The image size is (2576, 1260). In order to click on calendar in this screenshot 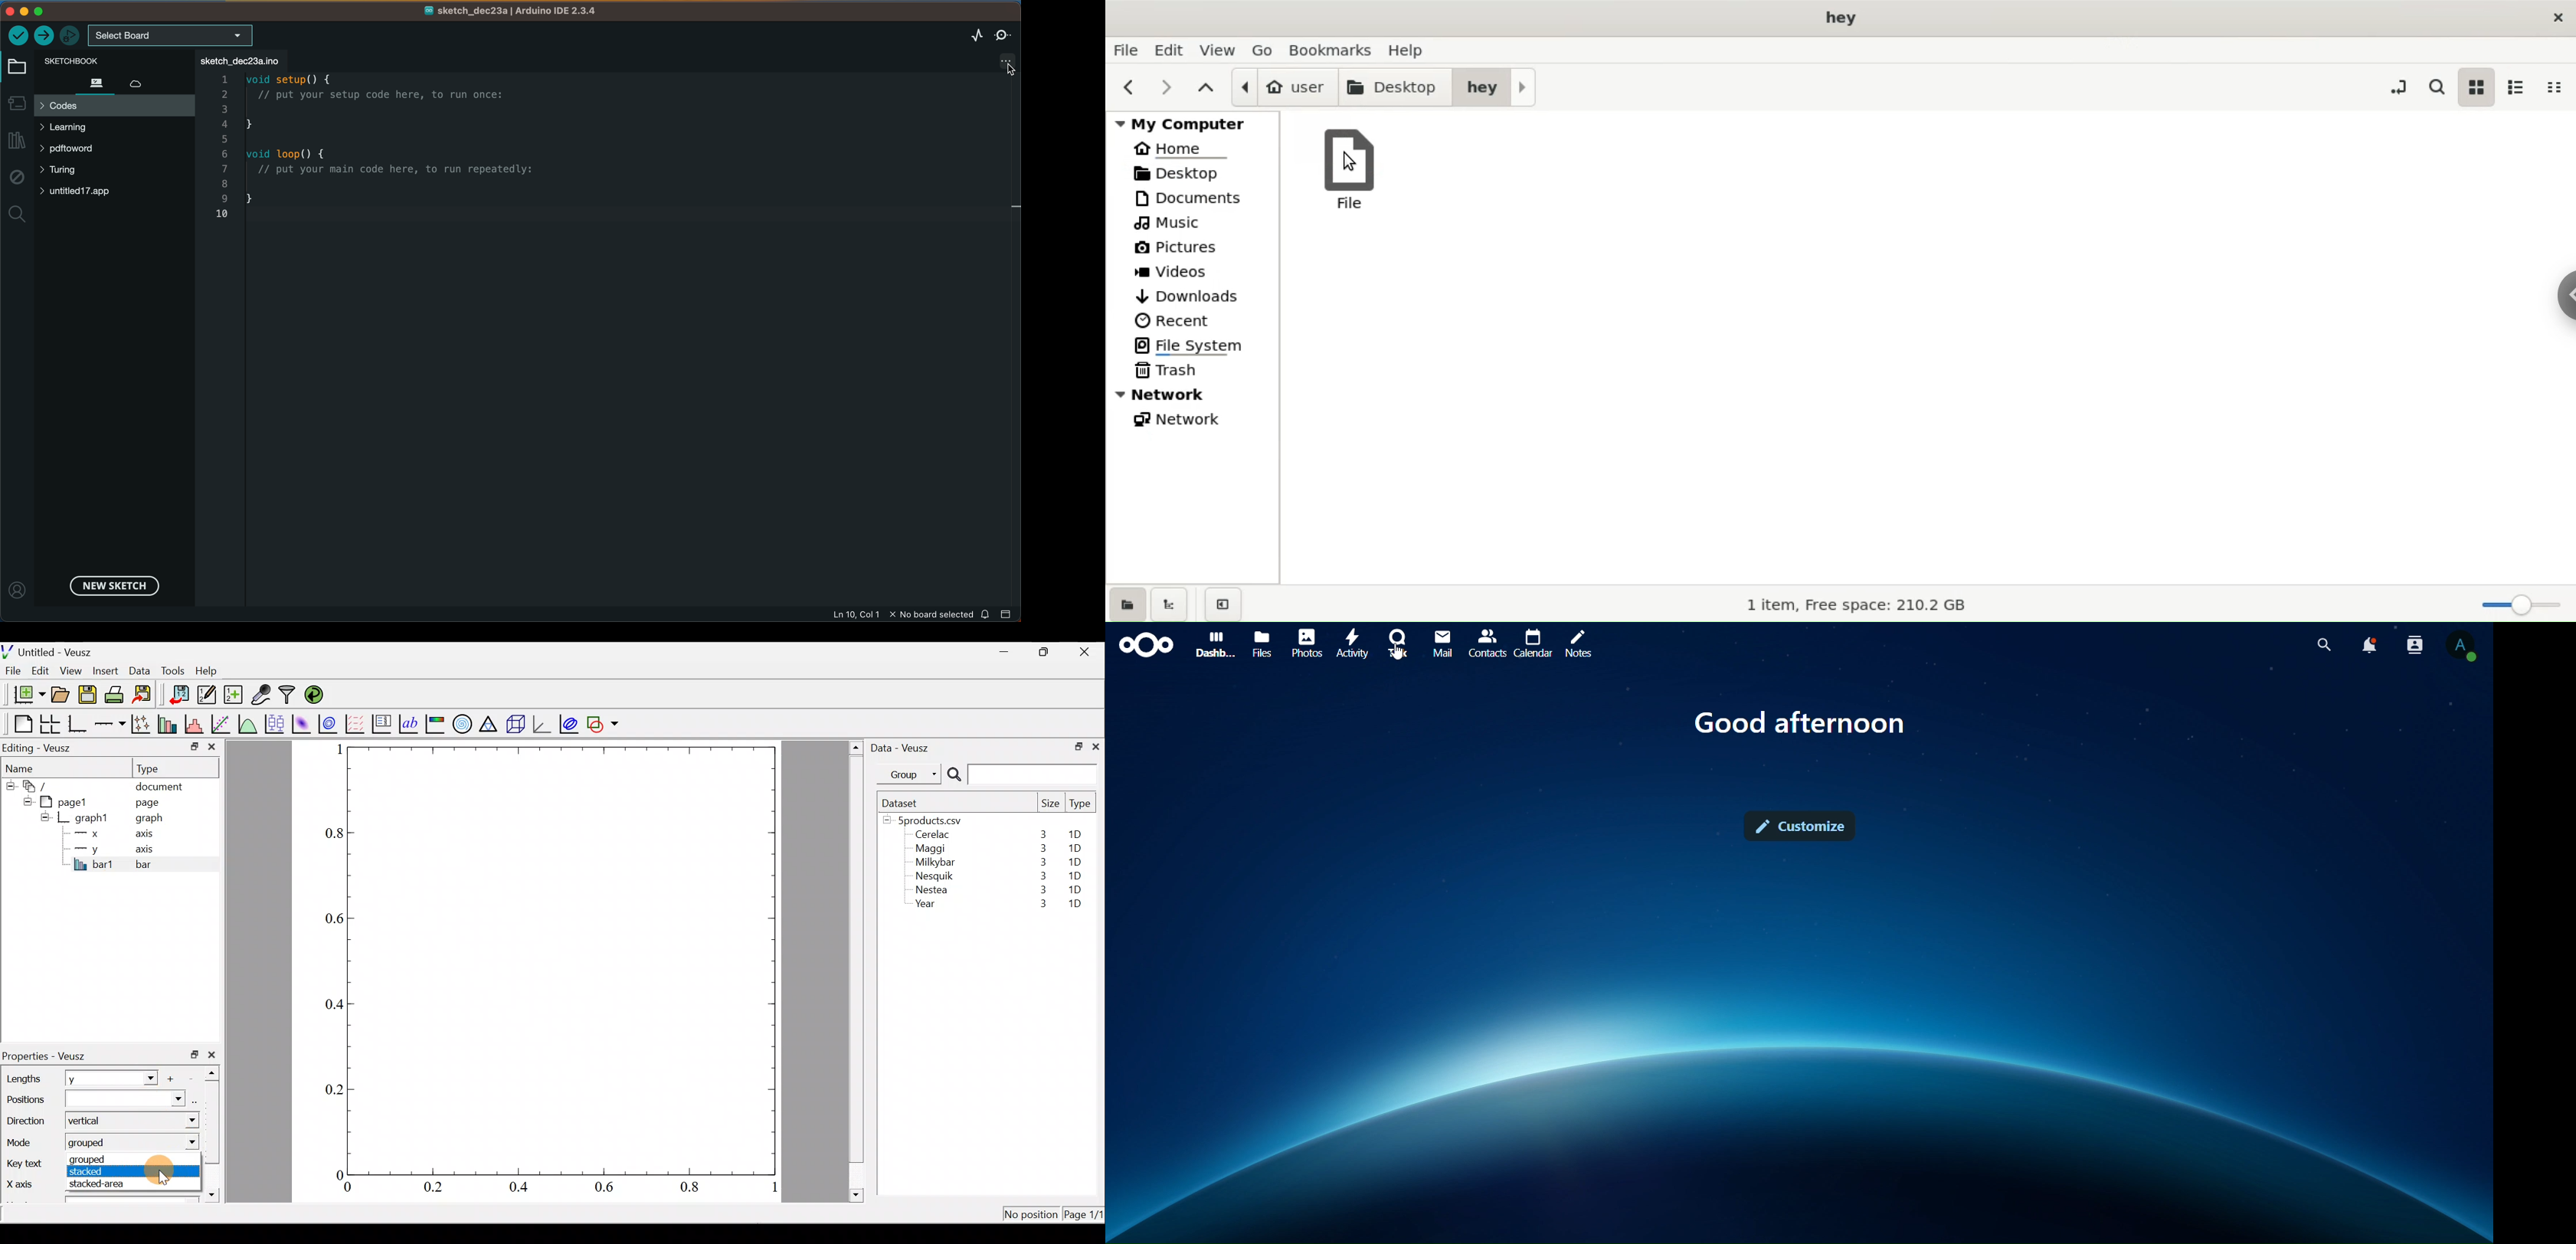, I will do `click(1532, 642)`.